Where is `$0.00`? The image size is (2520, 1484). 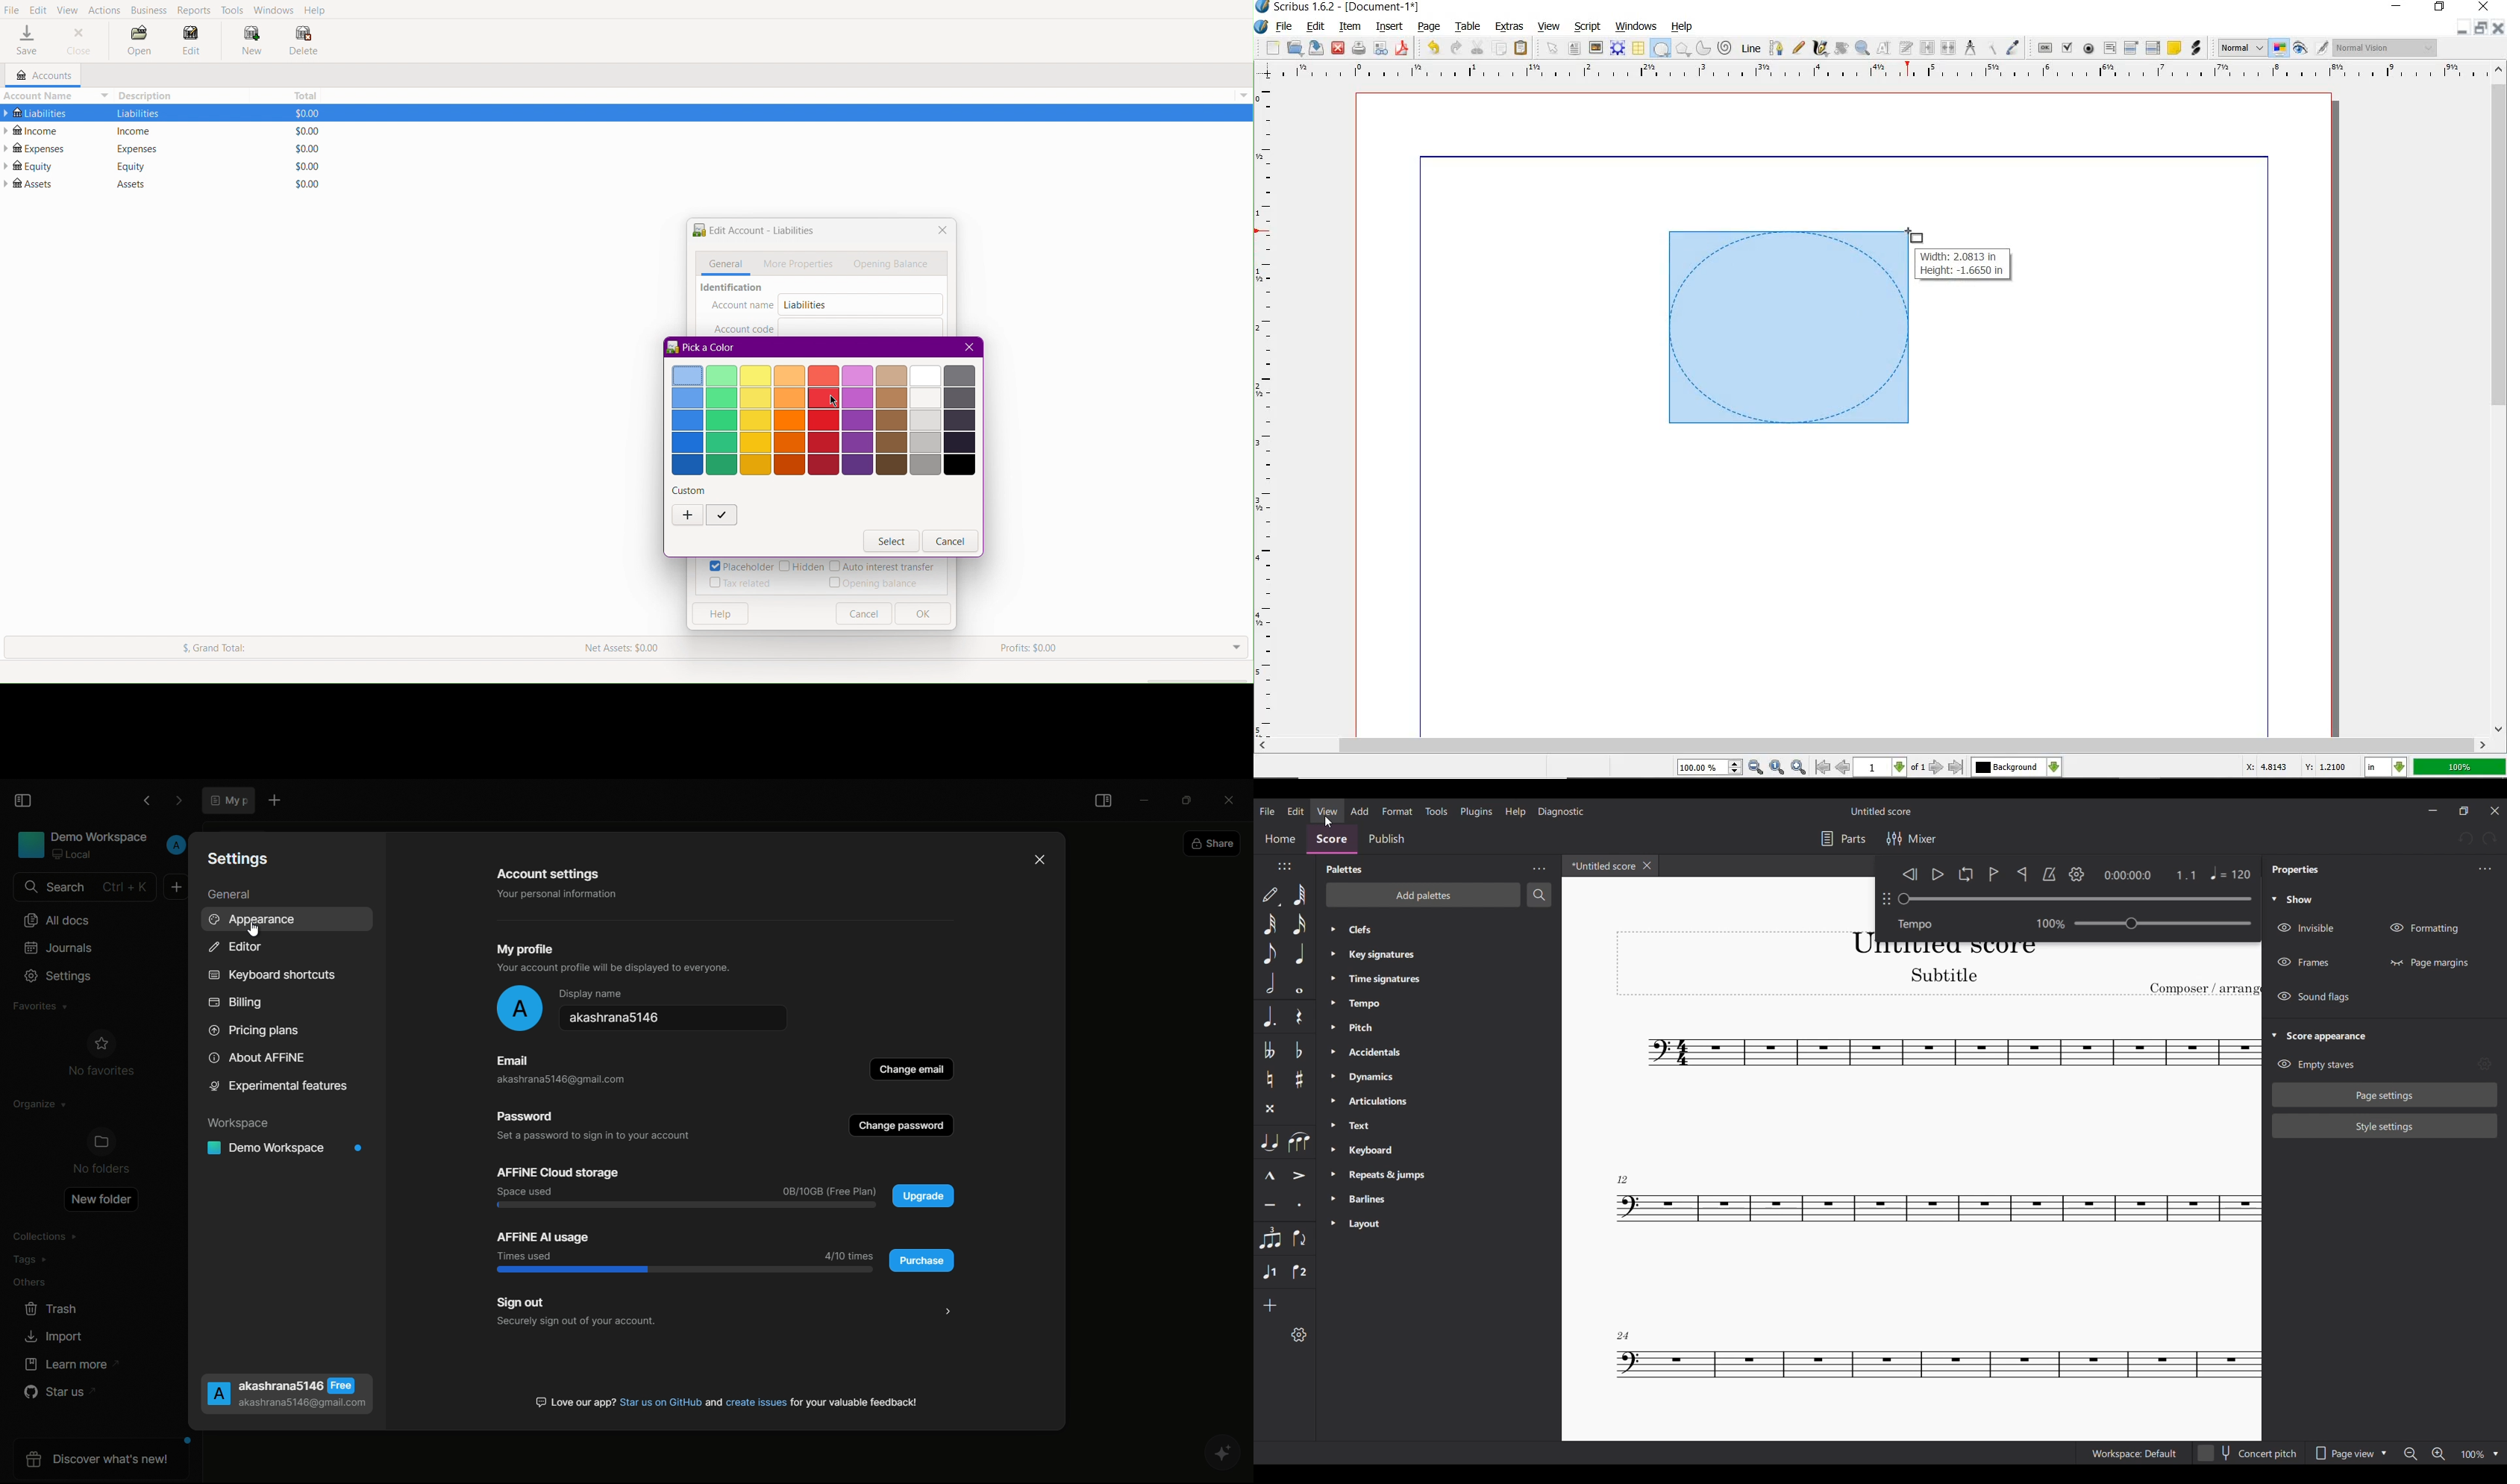
$0.00 is located at coordinates (303, 166).